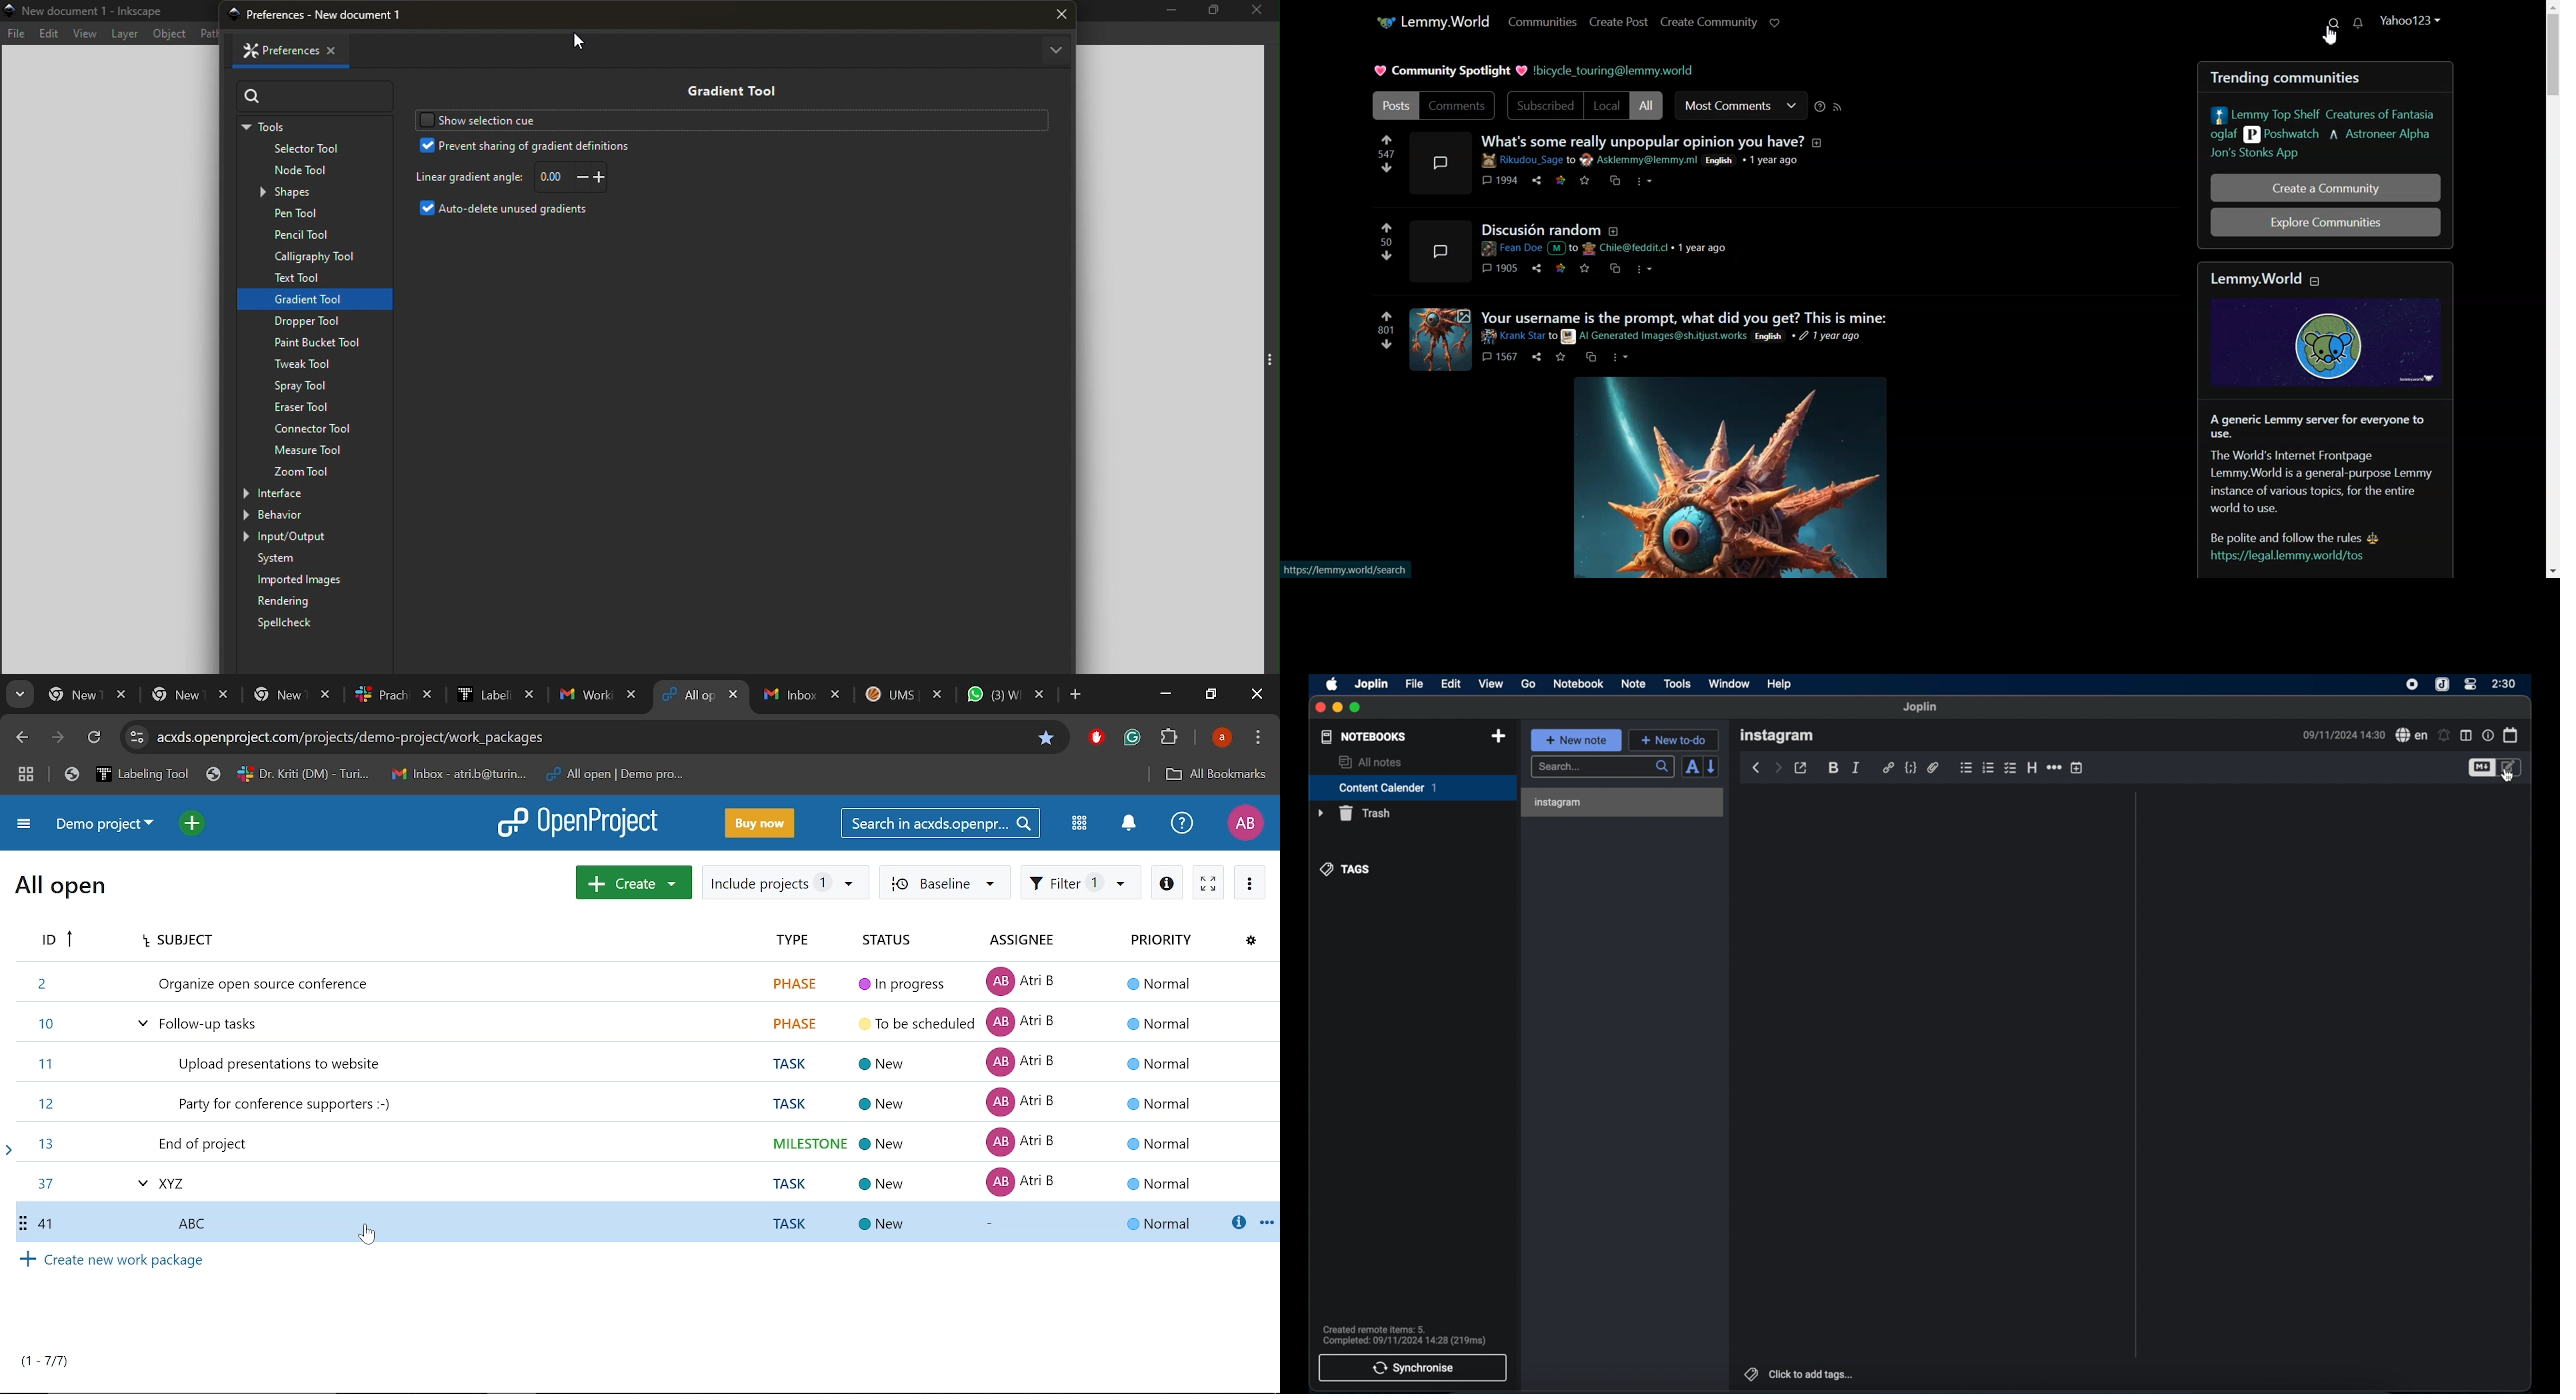  Describe the element at coordinates (762, 824) in the screenshot. I see `Buy now` at that location.